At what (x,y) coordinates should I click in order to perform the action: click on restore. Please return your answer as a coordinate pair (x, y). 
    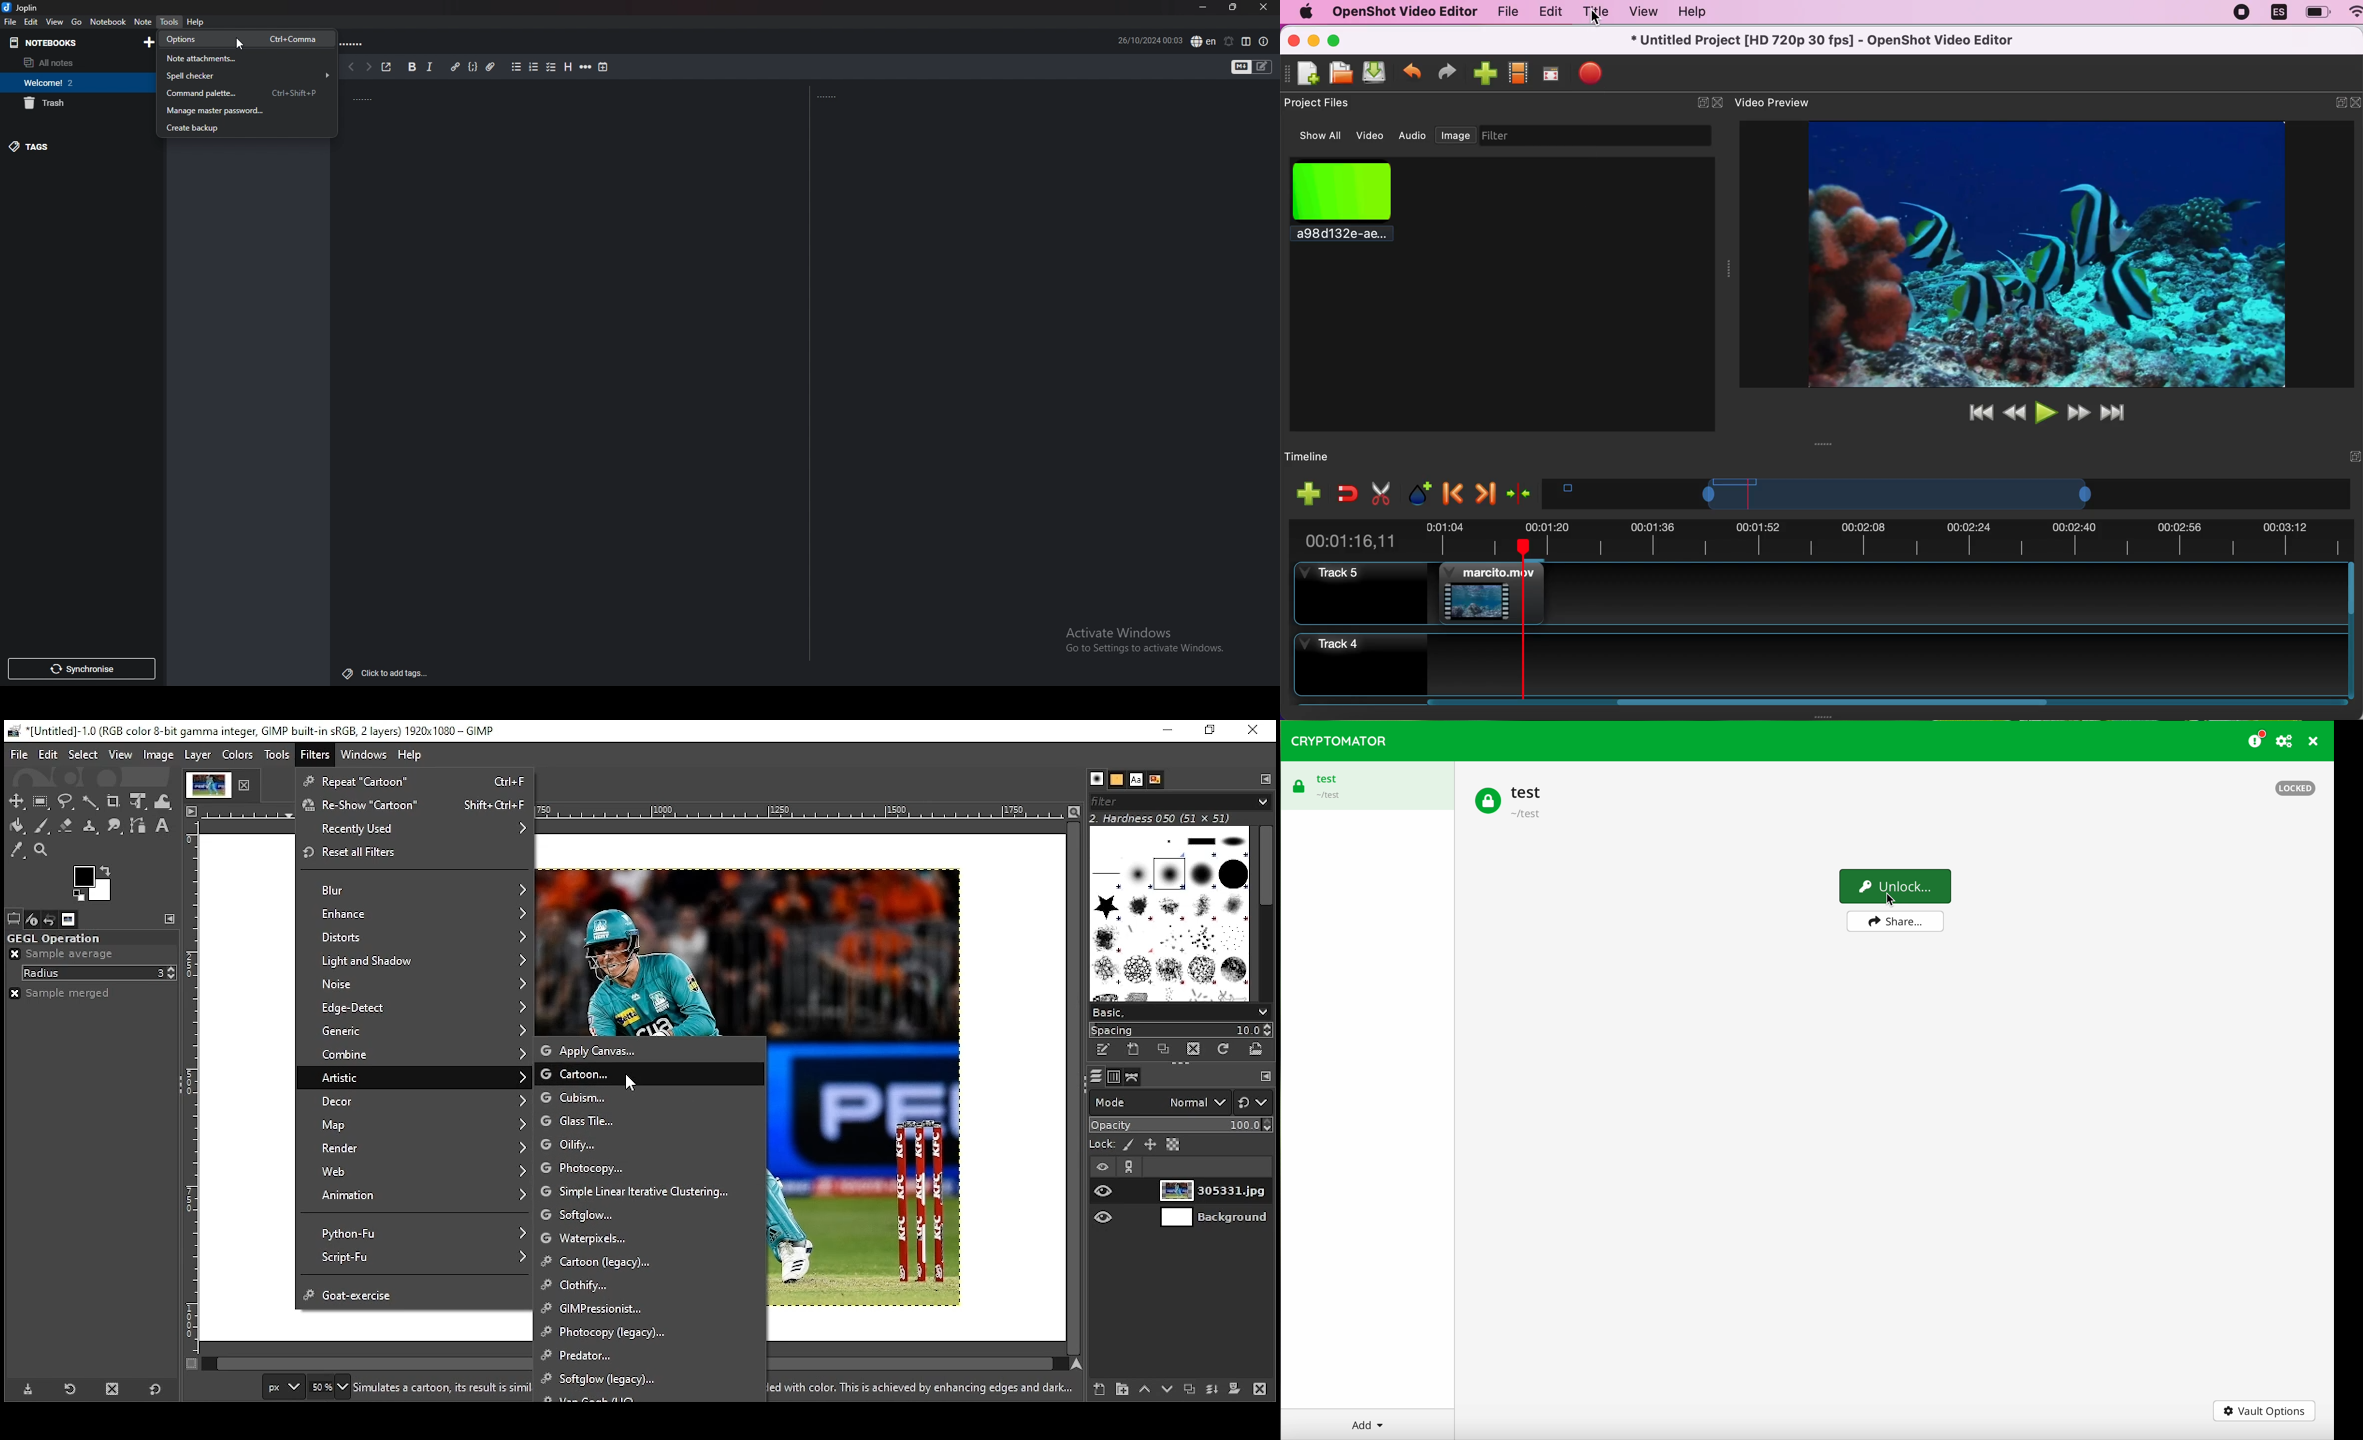
    Looking at the image, I should click on (1208, 731).